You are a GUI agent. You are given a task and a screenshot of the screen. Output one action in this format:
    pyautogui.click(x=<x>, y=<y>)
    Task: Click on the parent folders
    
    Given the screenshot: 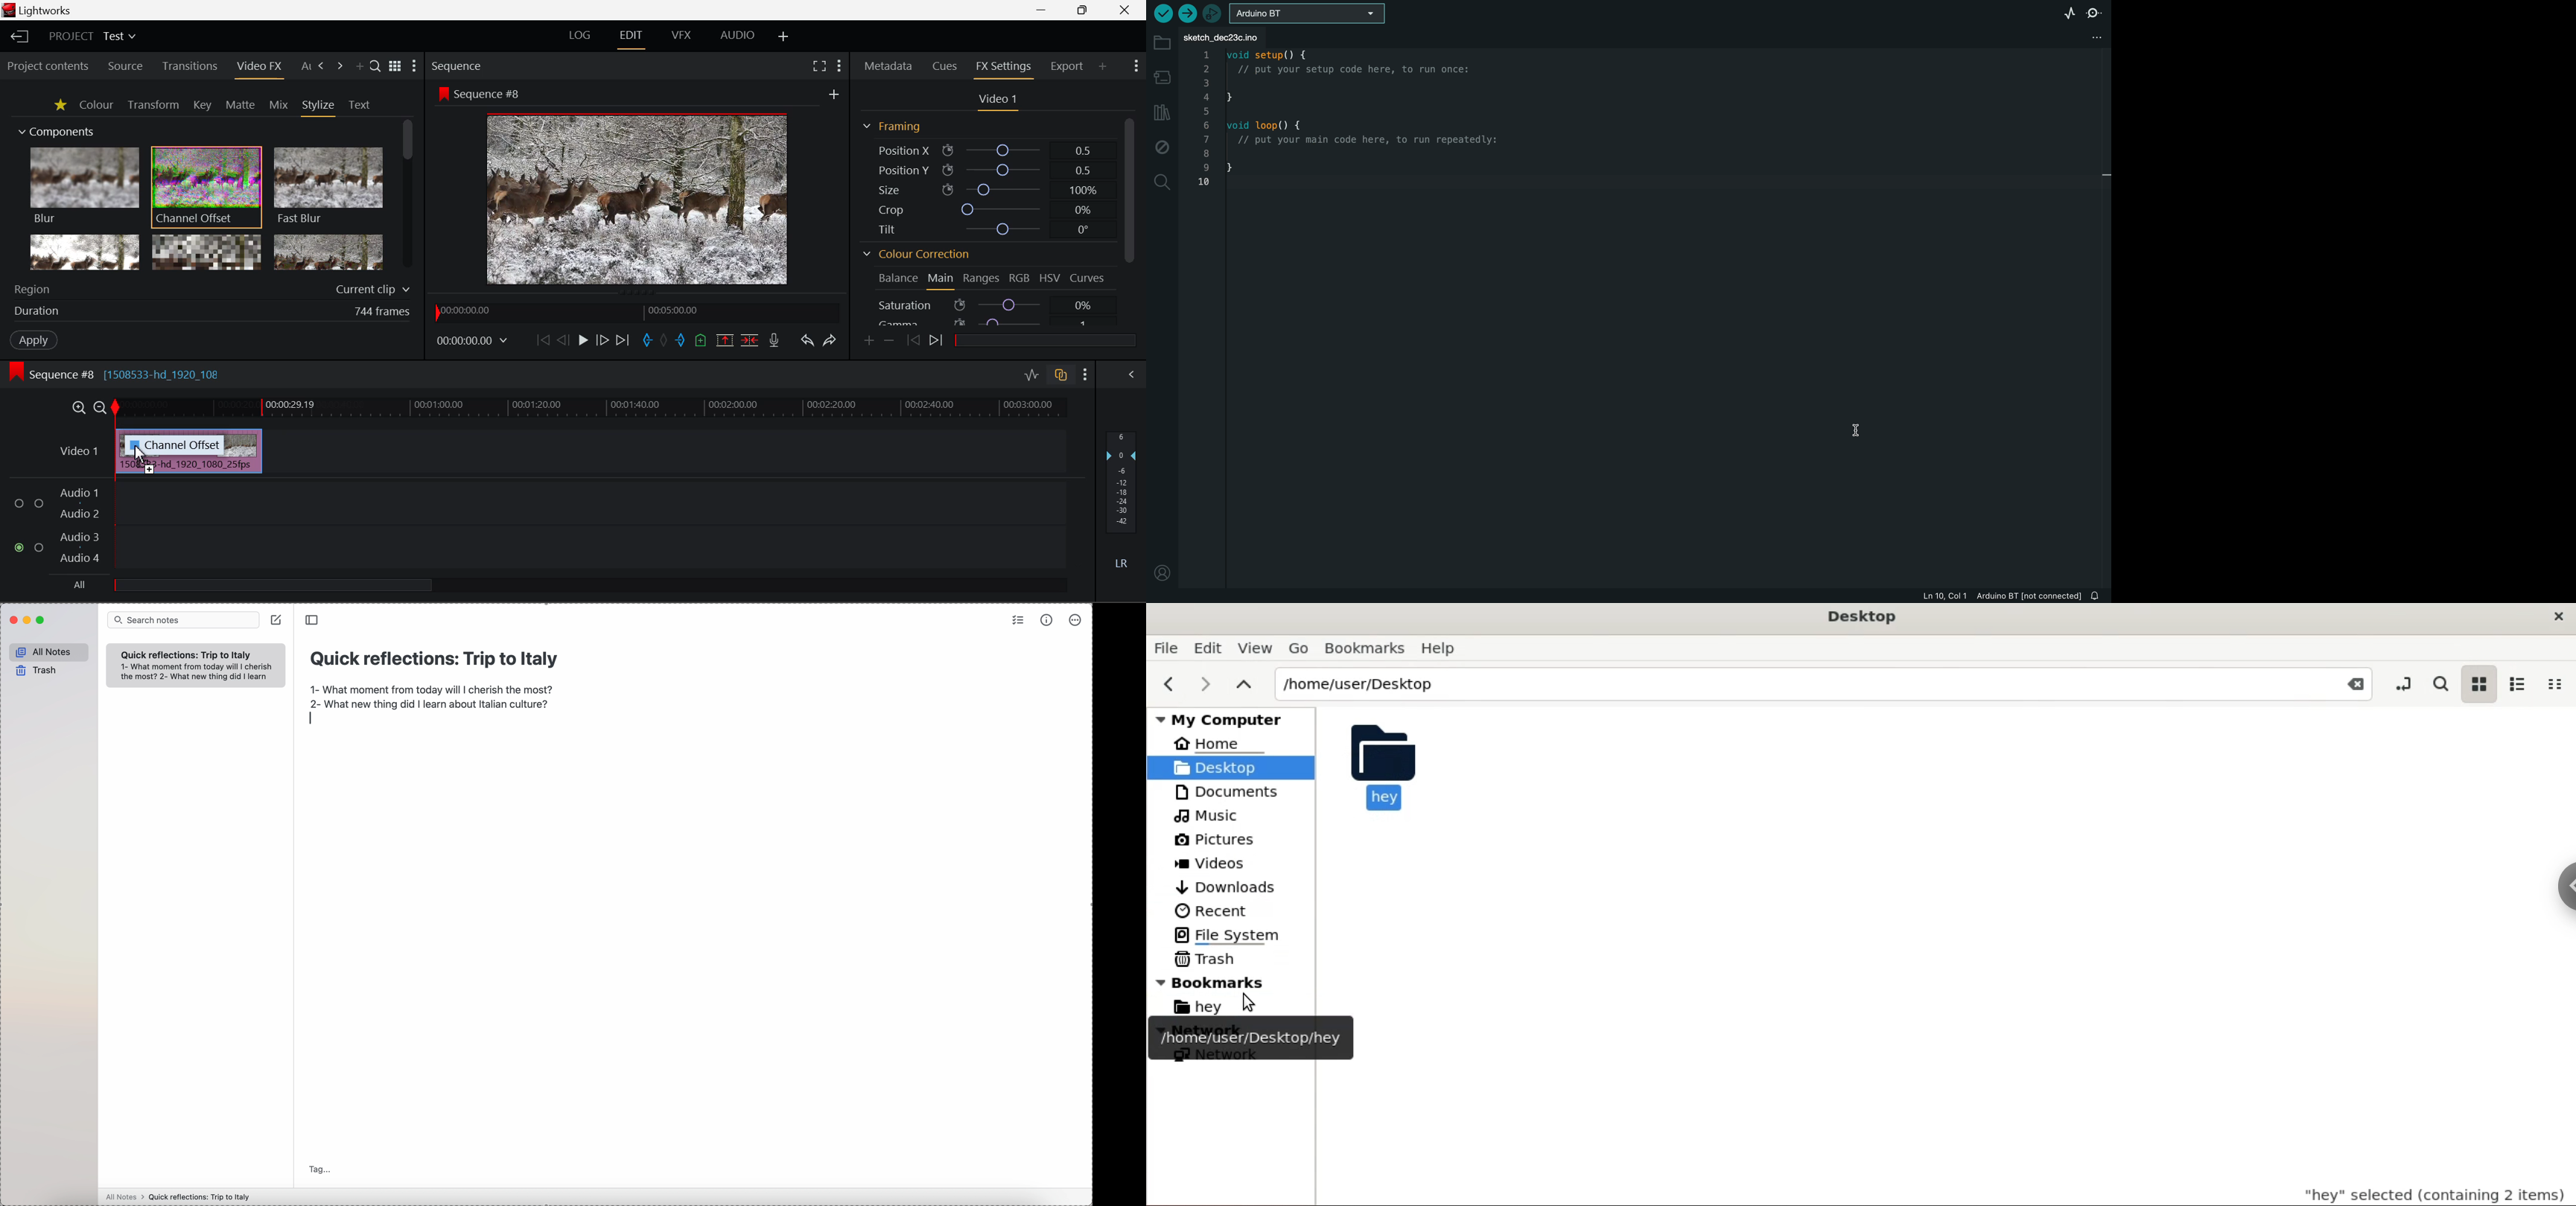 What is the action you would take?
    pyautogui.click(x=1245, y=686)
    